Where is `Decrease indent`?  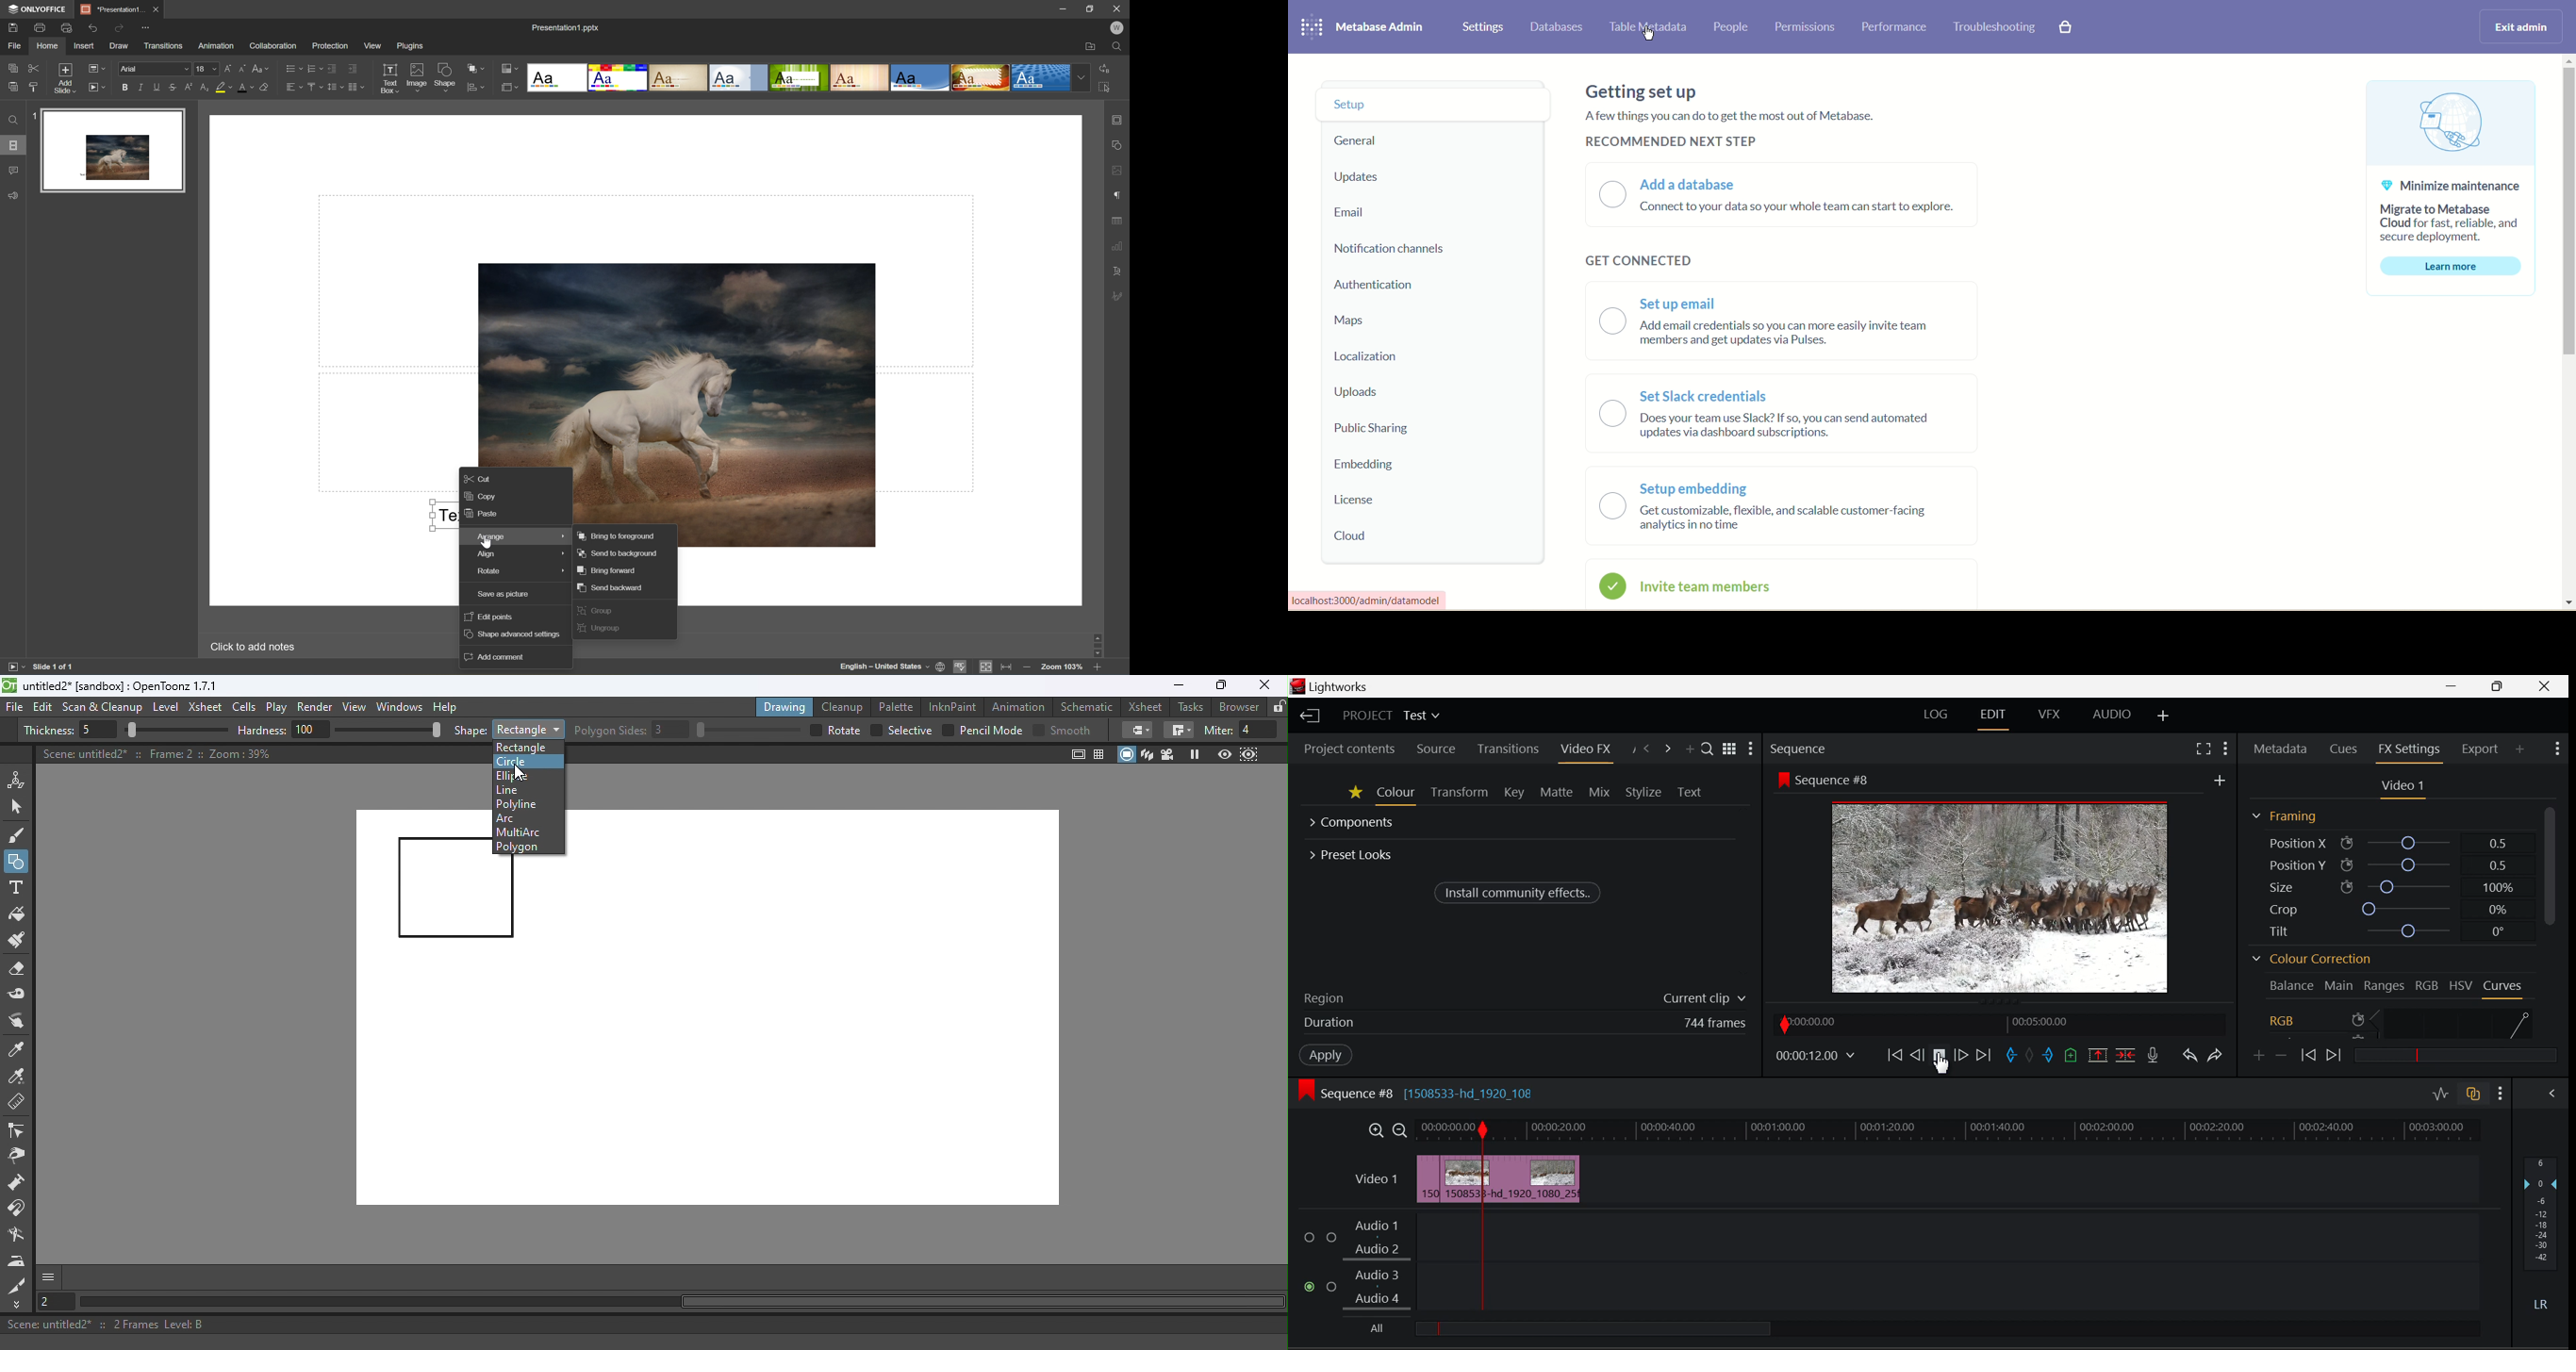 Decrease indent is located at coordinates (331, 67).